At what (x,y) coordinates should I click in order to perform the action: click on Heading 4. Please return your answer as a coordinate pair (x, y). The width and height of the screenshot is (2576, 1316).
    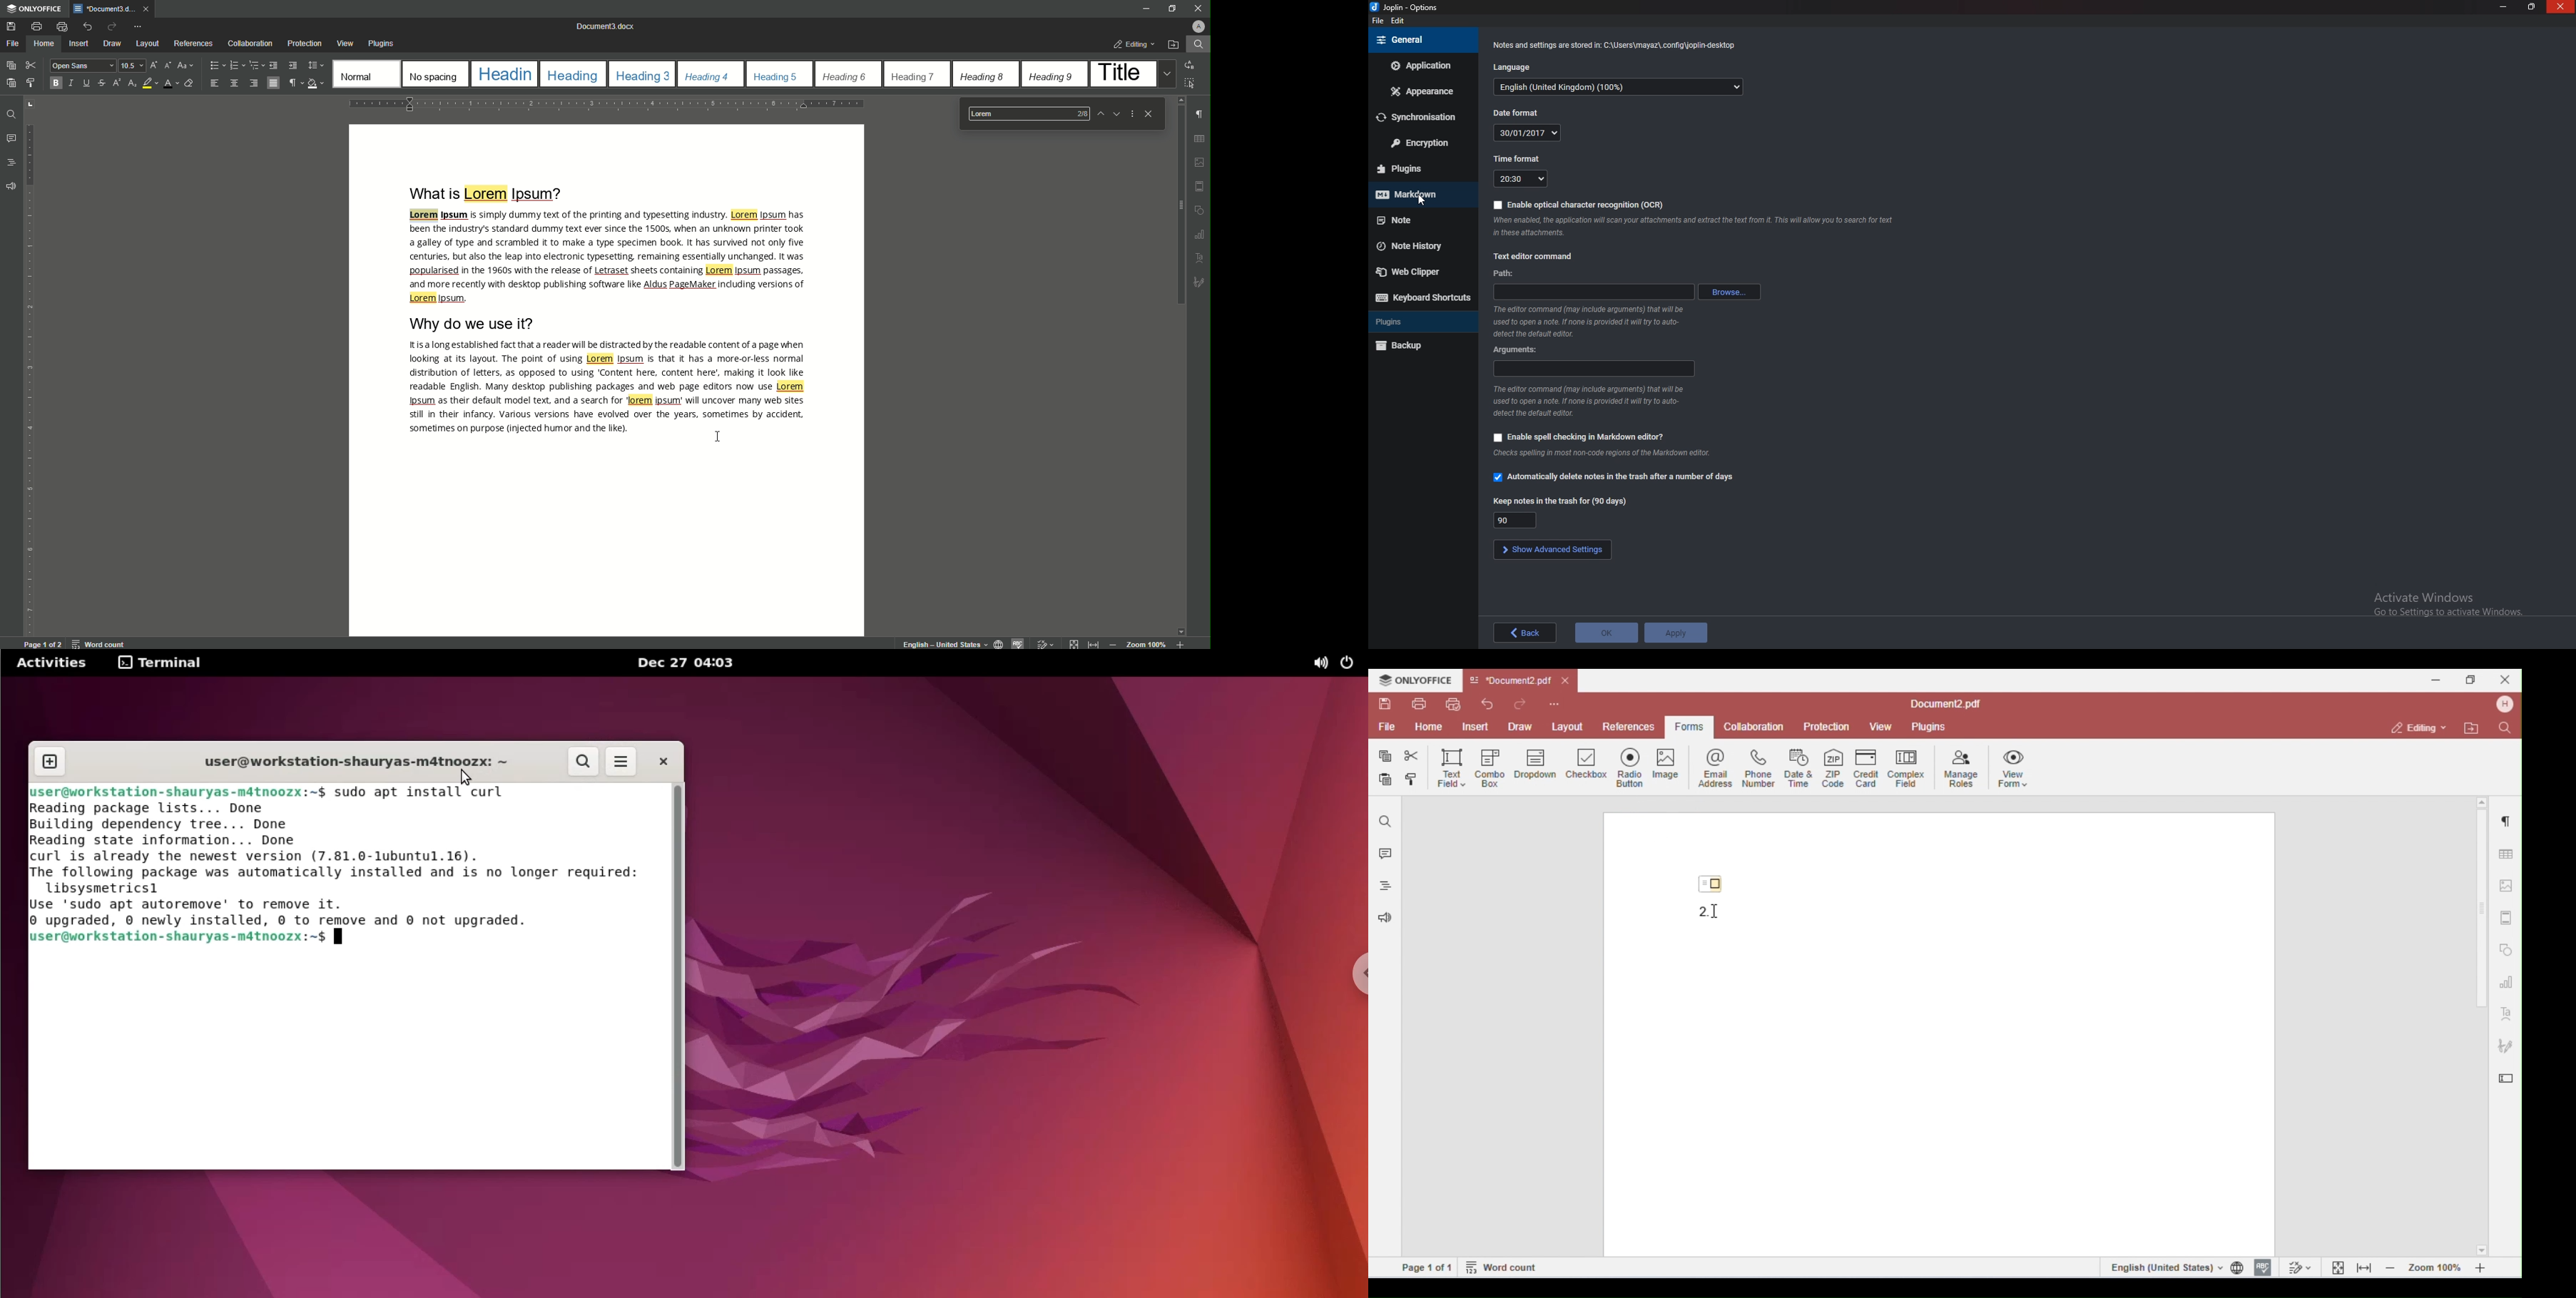
    Looking at the image, I should click on (707, 75).